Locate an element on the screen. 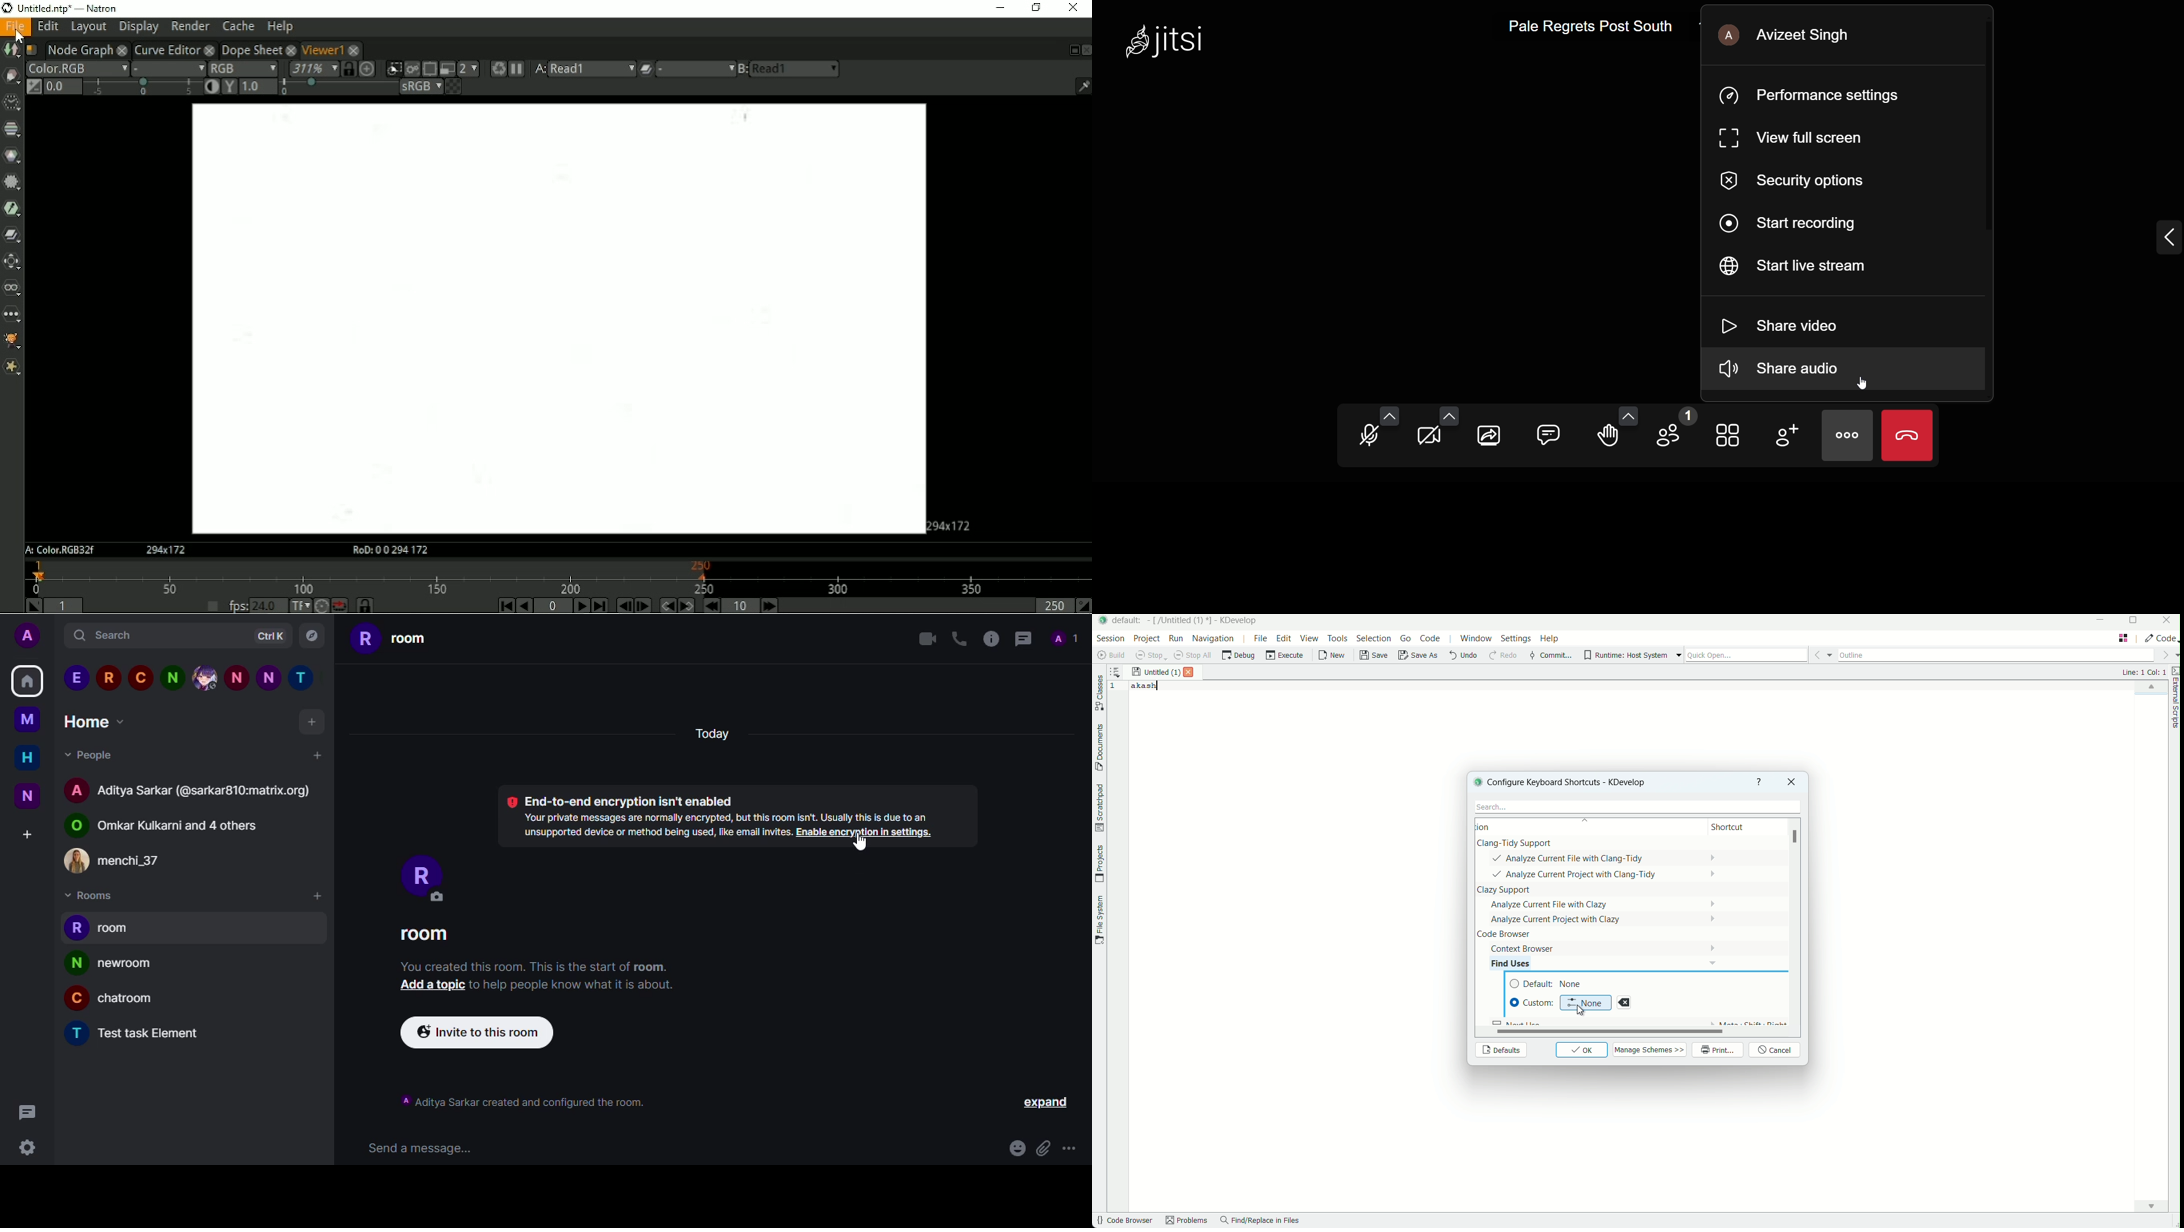 Image resolution: width=2184 pixels, height=1232 pixels. Contact shortcut is located at coordinates (266, 676).